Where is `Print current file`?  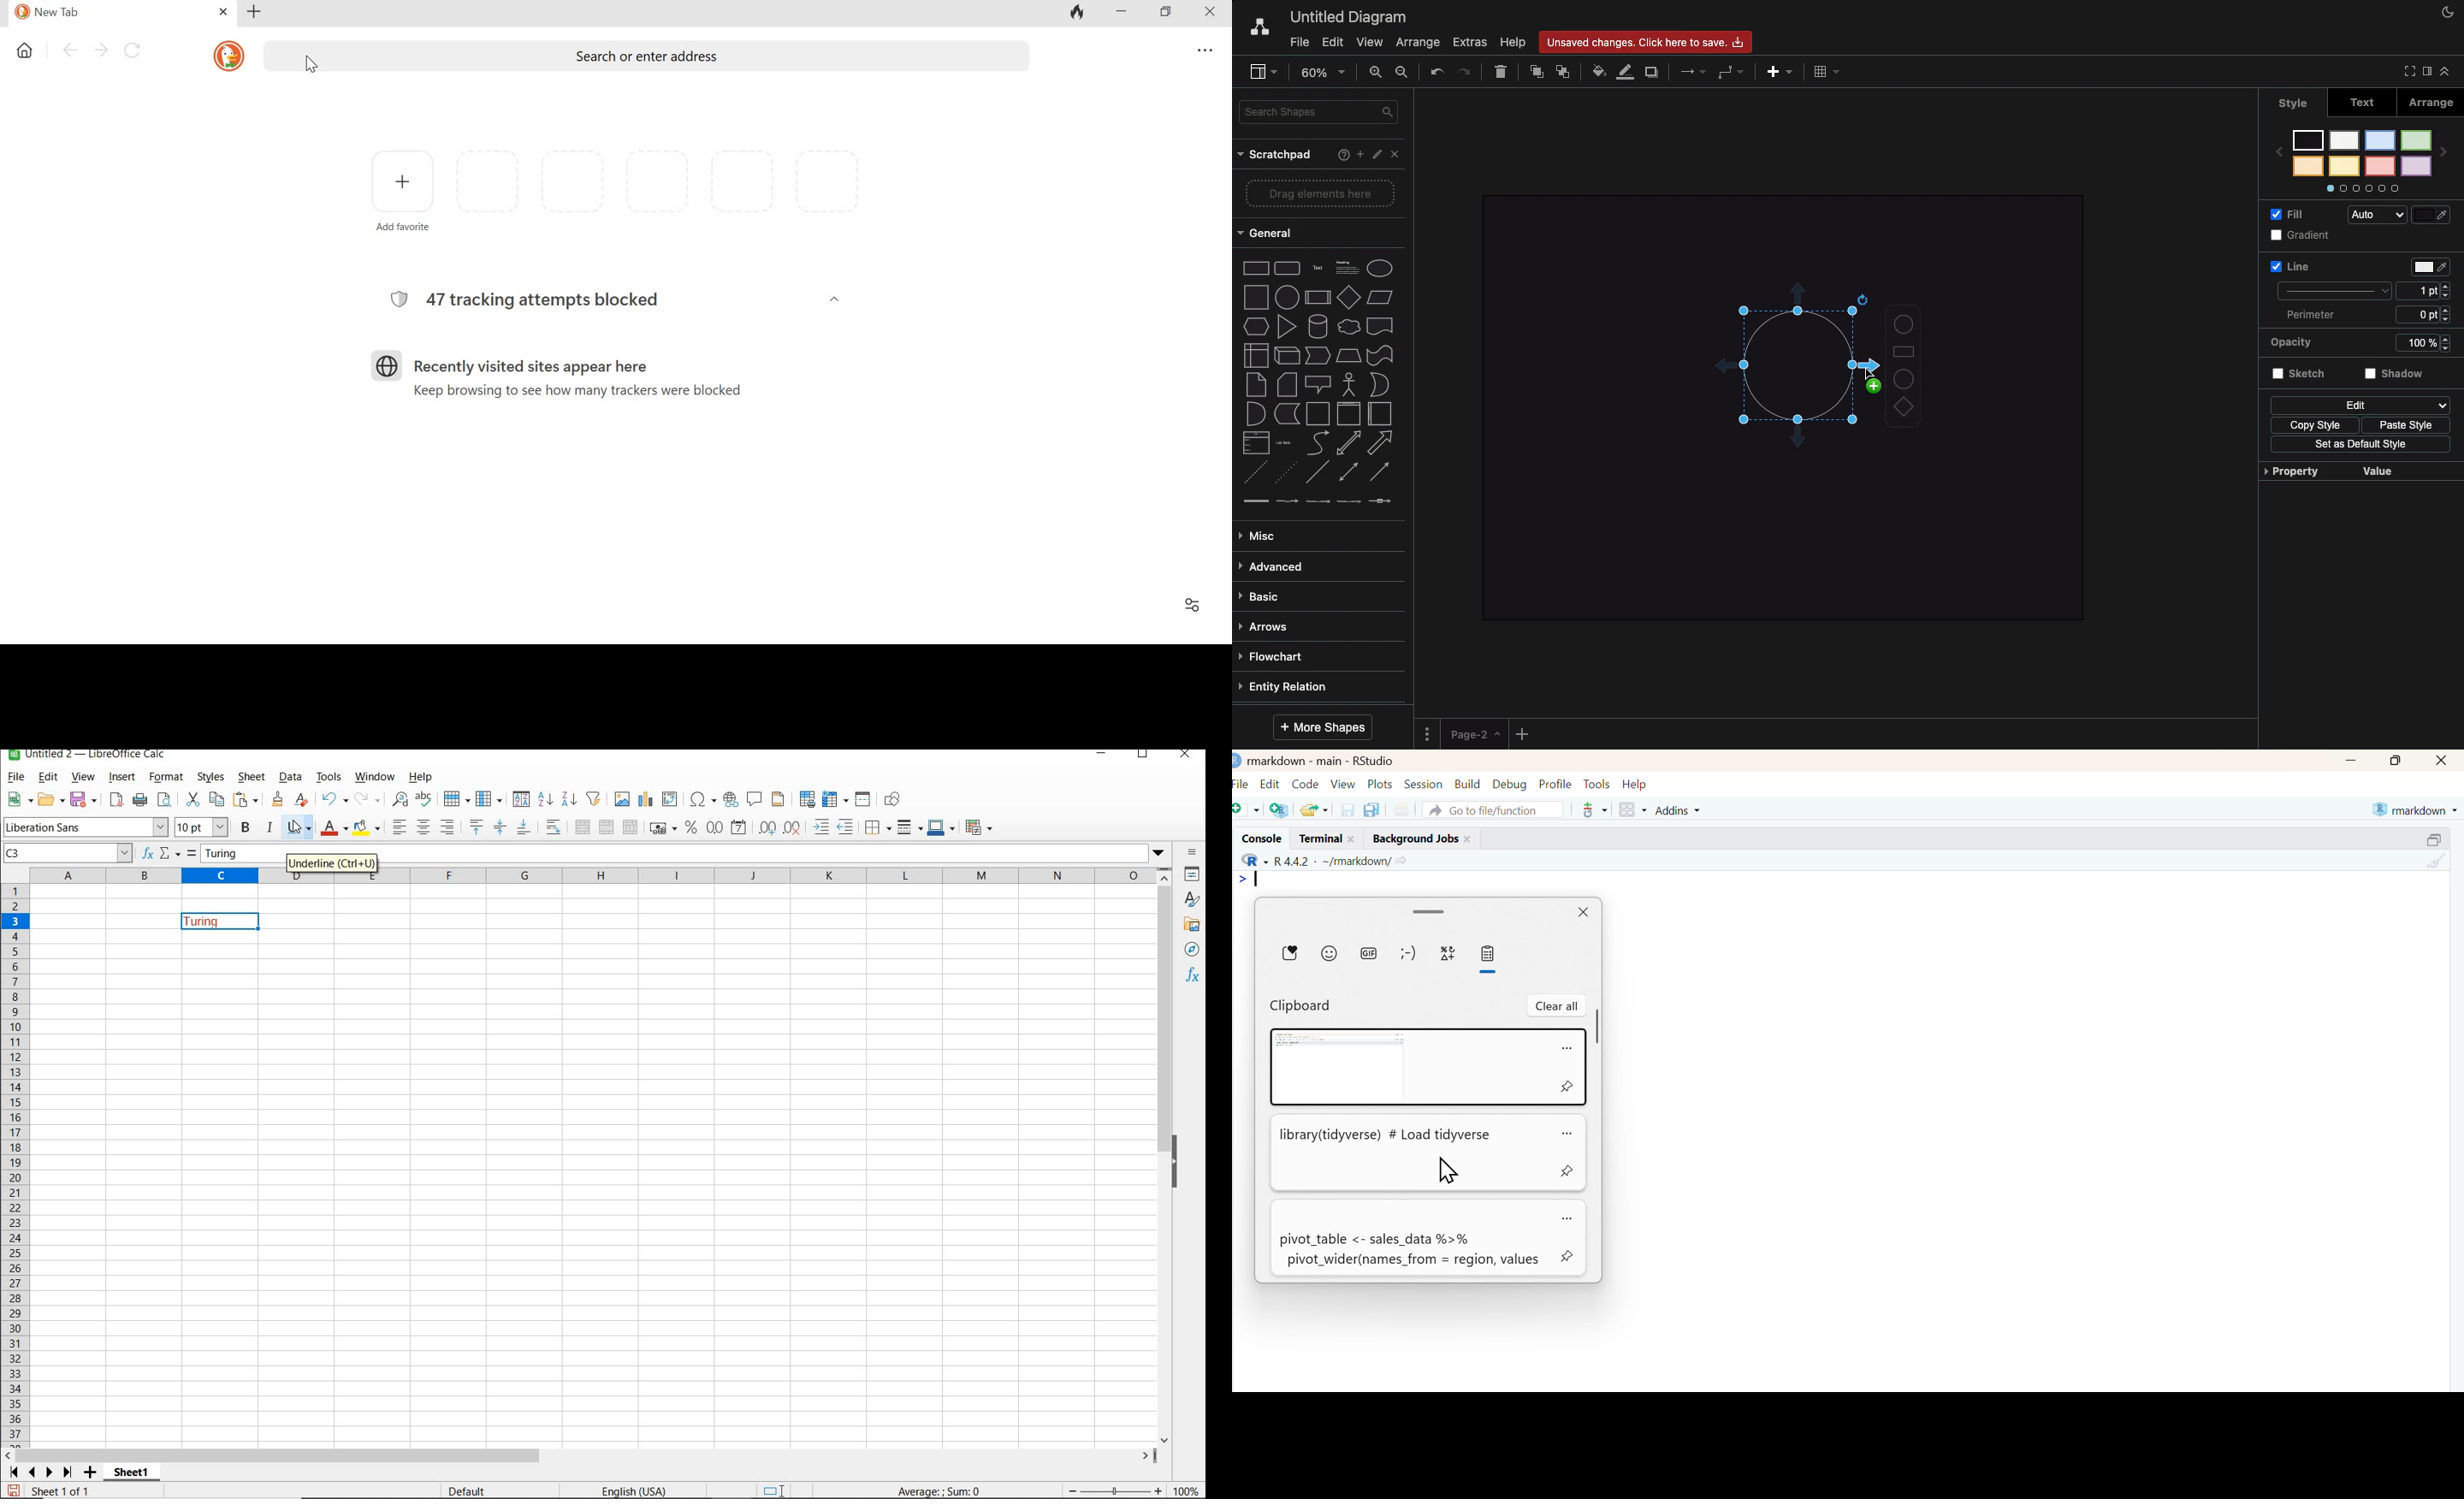 Print current file is located at coordinates (1401, 809).